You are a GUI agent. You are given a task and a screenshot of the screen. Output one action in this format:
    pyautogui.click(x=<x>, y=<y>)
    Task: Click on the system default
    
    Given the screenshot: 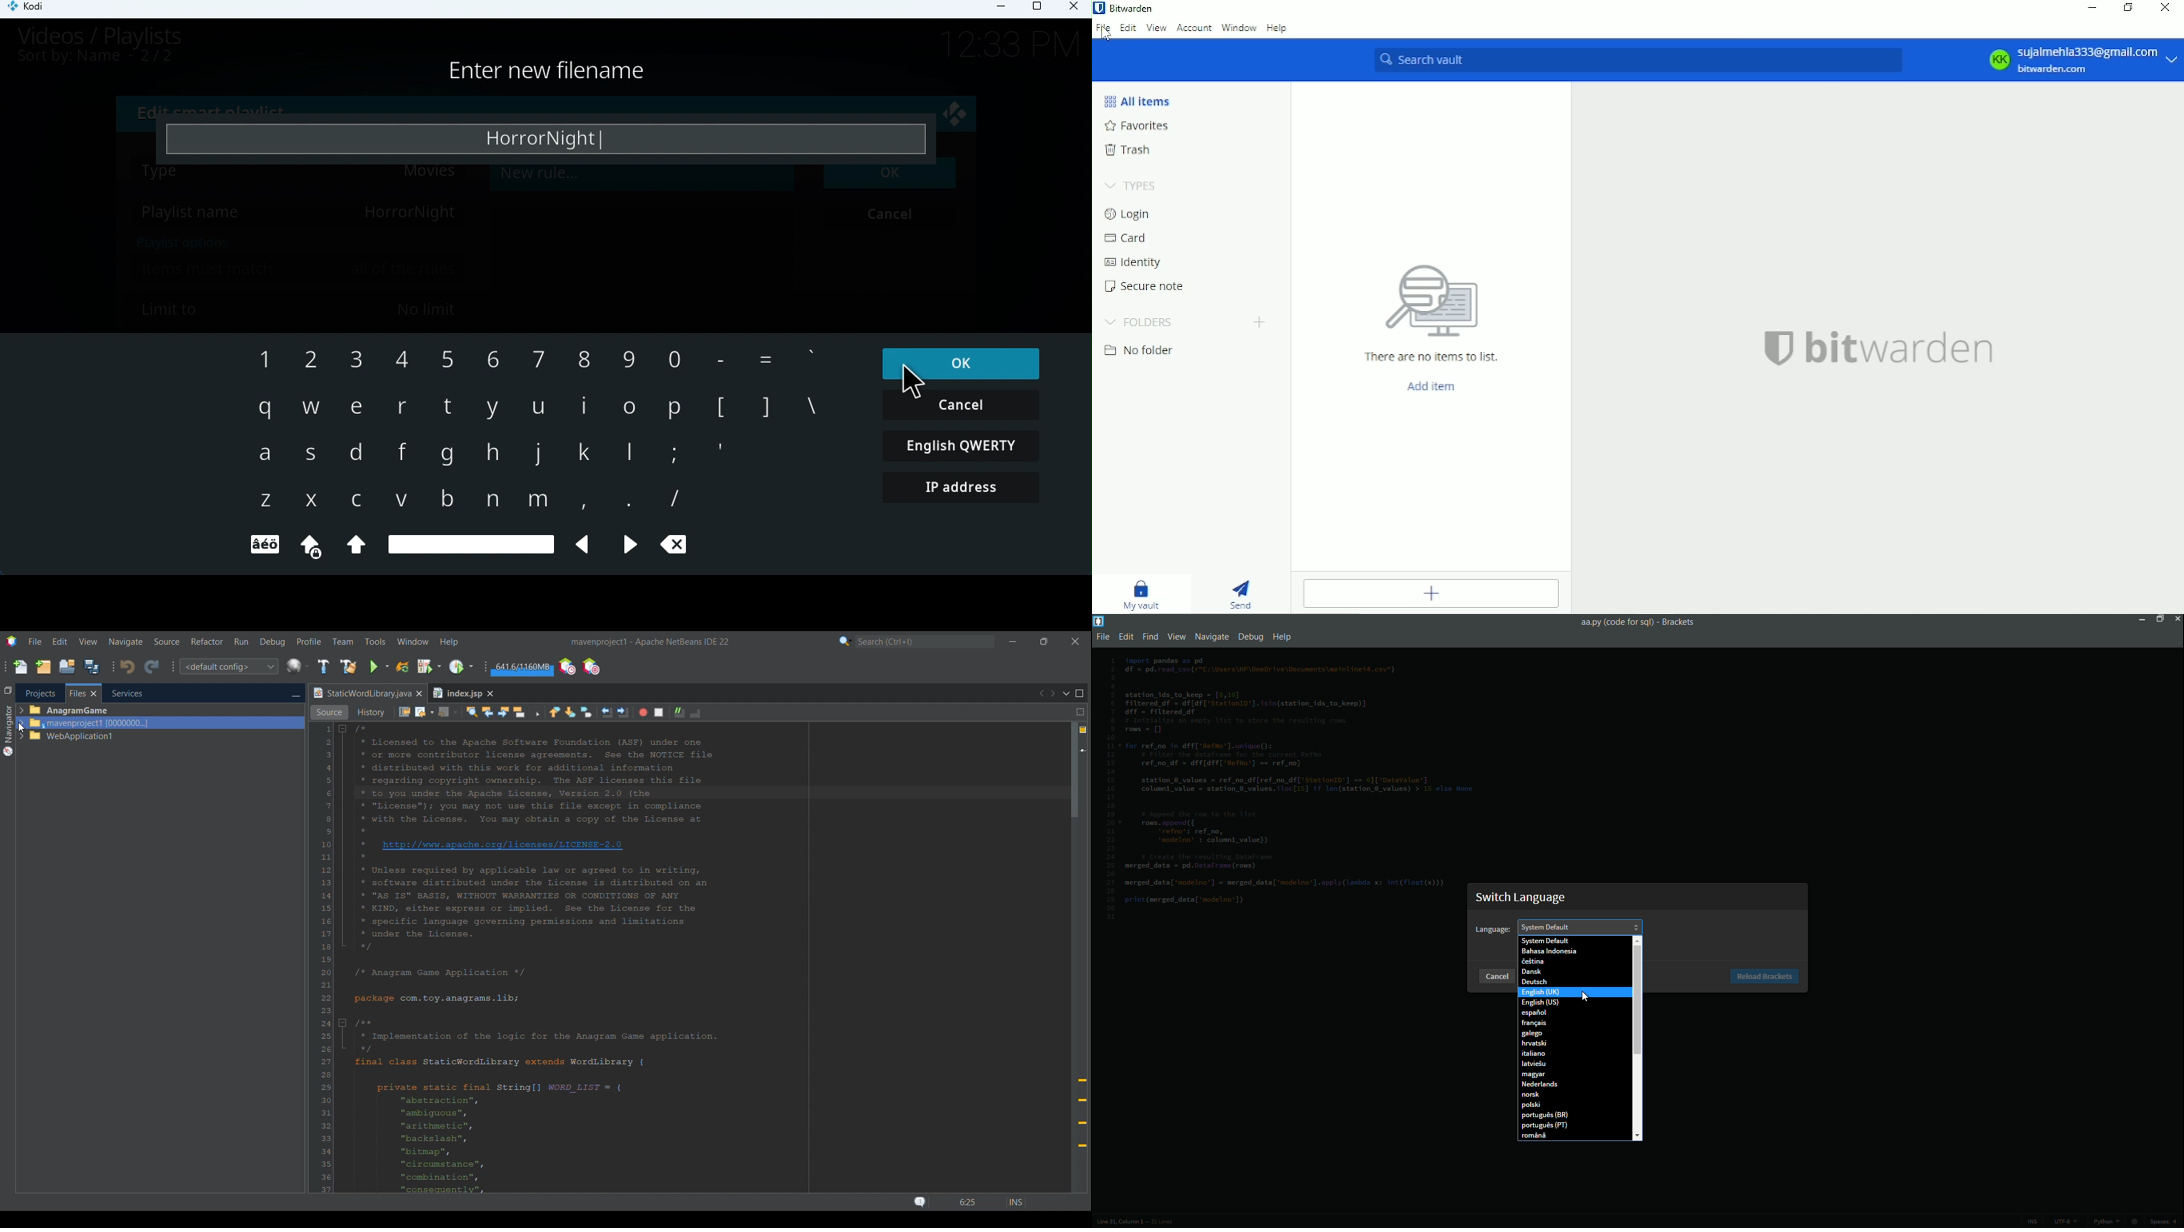 What is the action you would take?
    pyautogui.click(x=1547, y=927)
    